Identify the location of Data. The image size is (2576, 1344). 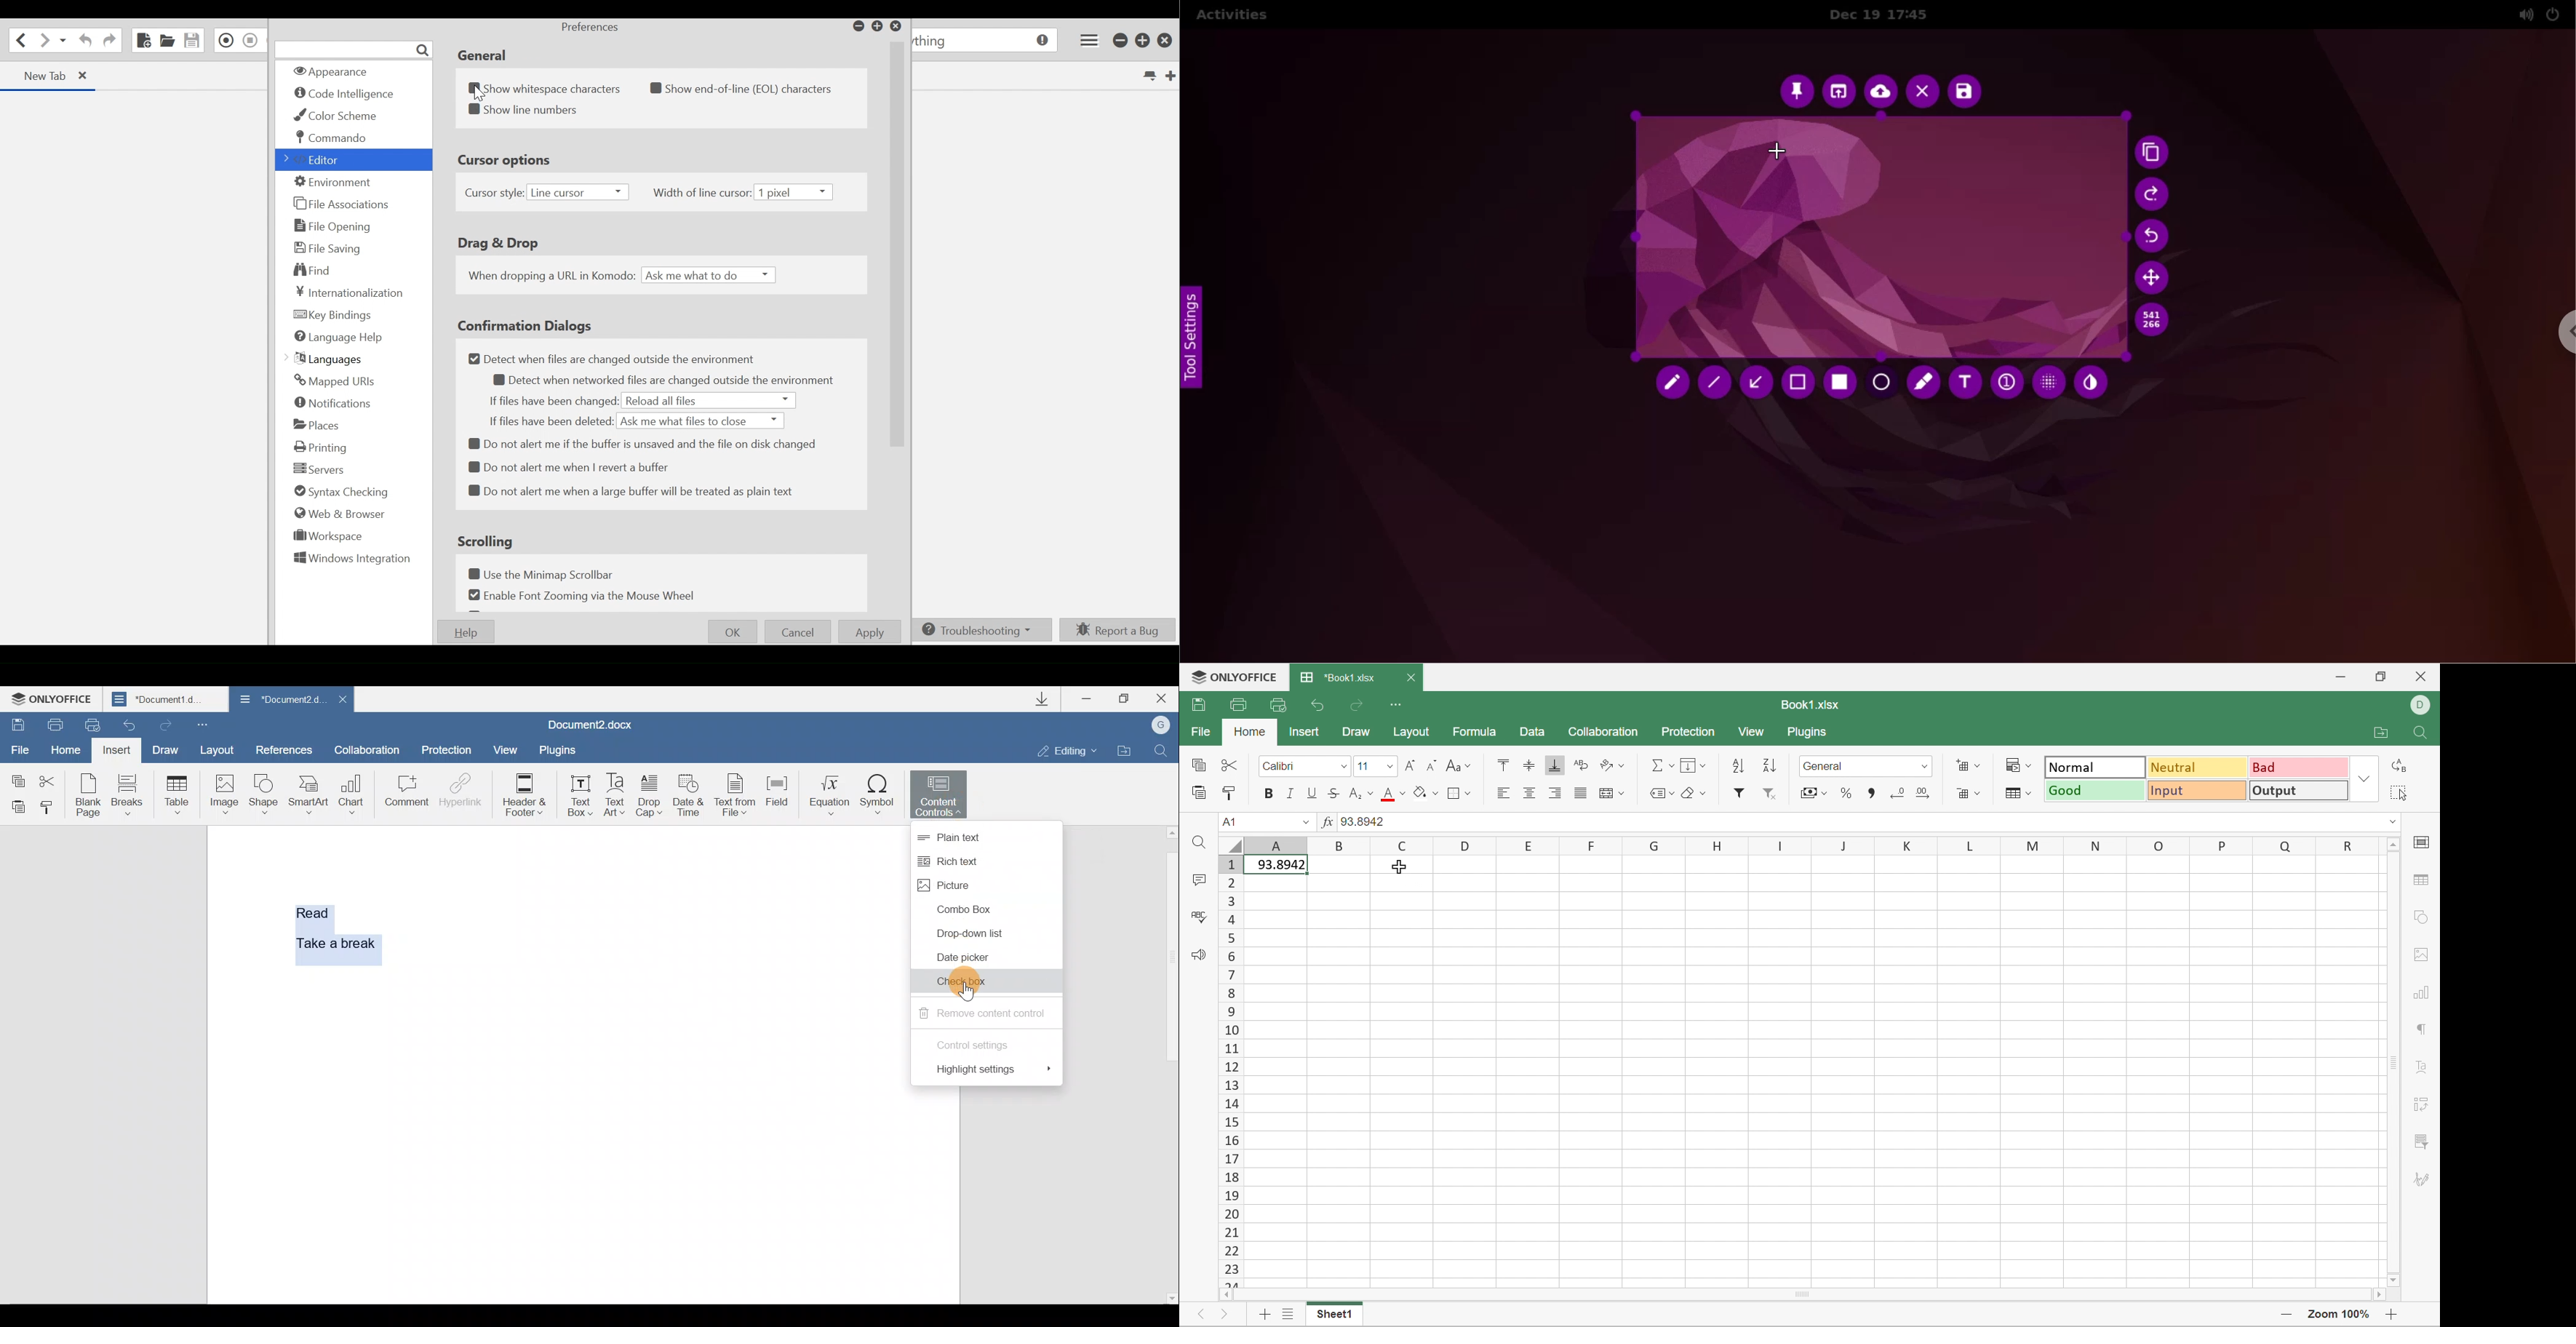
(1529, 732).